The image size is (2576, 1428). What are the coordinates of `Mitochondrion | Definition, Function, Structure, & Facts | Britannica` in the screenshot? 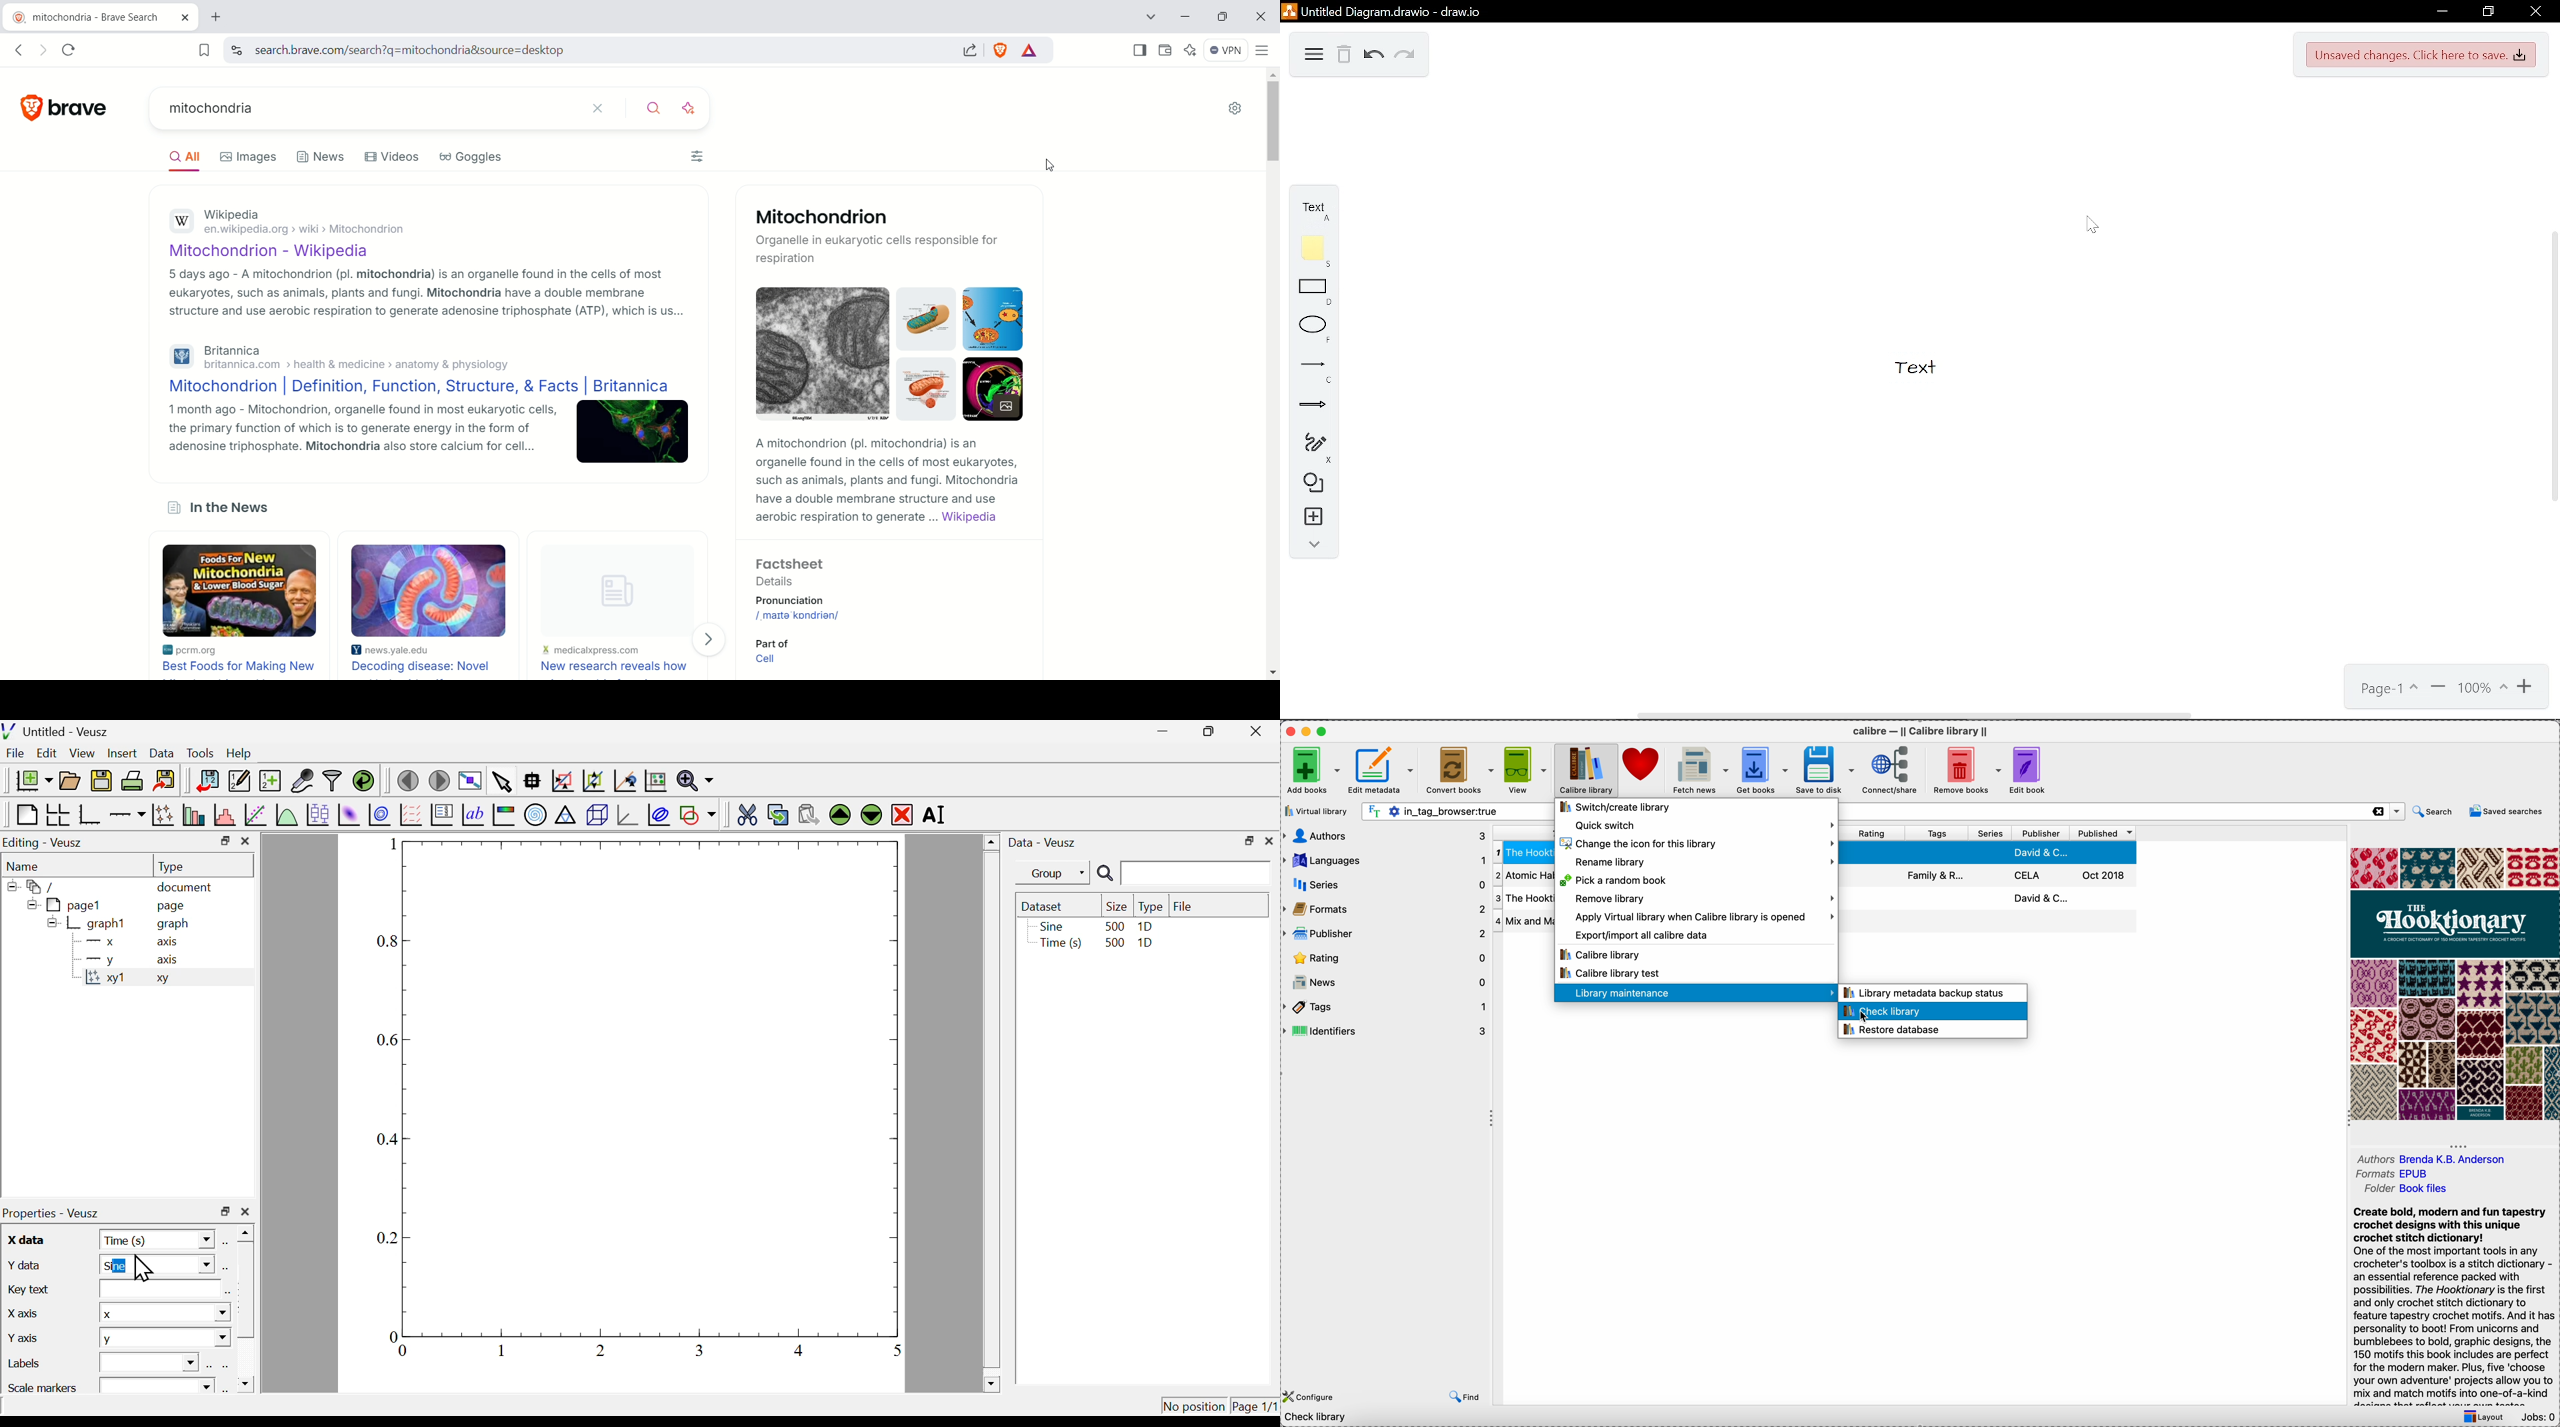 It's located at (419, 385).